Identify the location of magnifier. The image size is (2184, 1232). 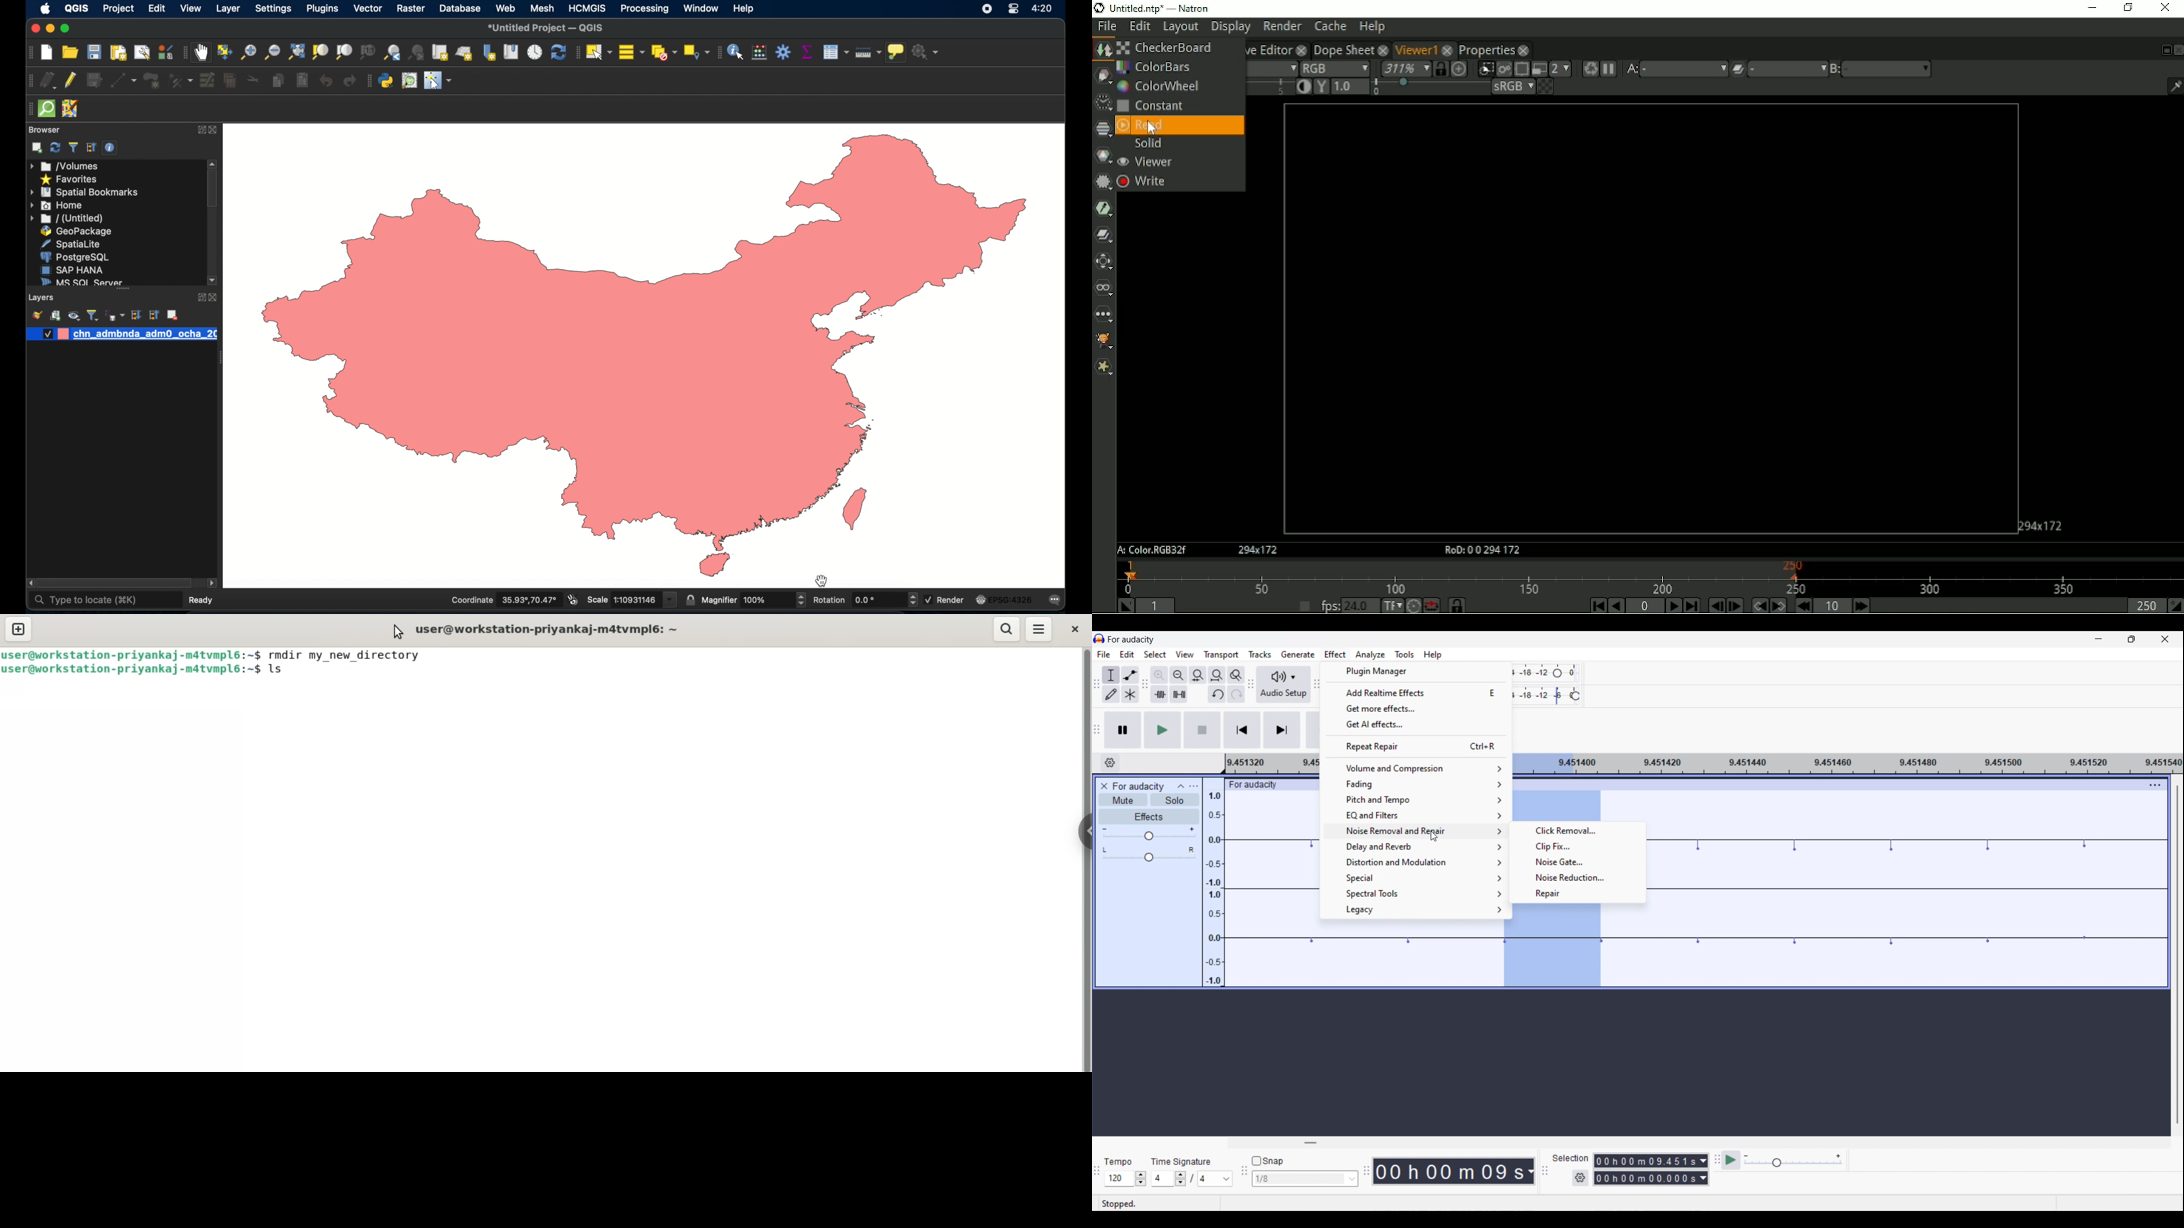
(747, 600).